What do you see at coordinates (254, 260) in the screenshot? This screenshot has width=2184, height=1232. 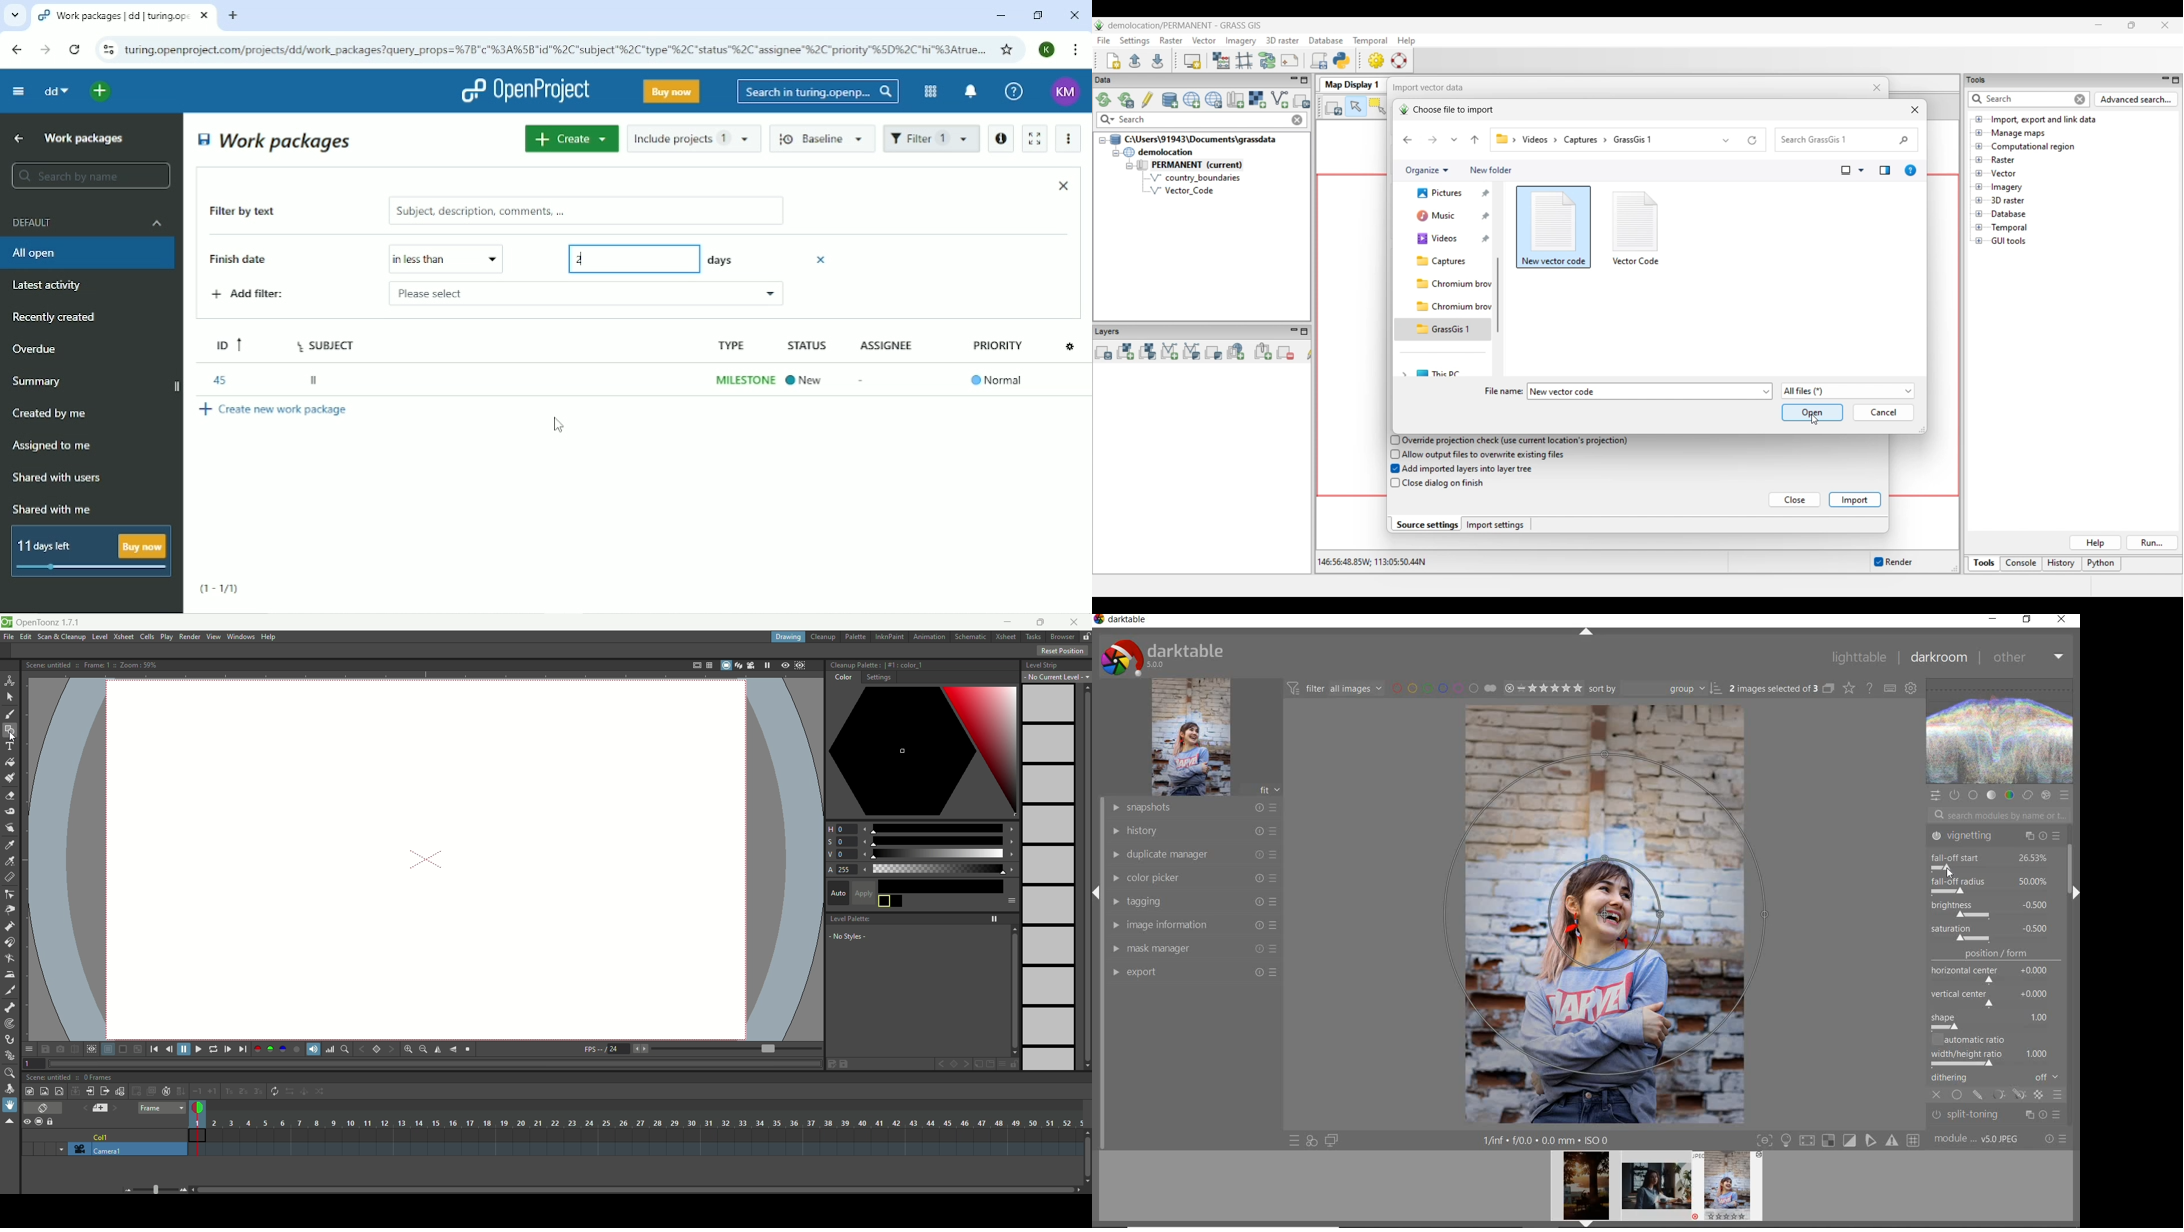 I see `Finish date` at bounding box center [254, 260].